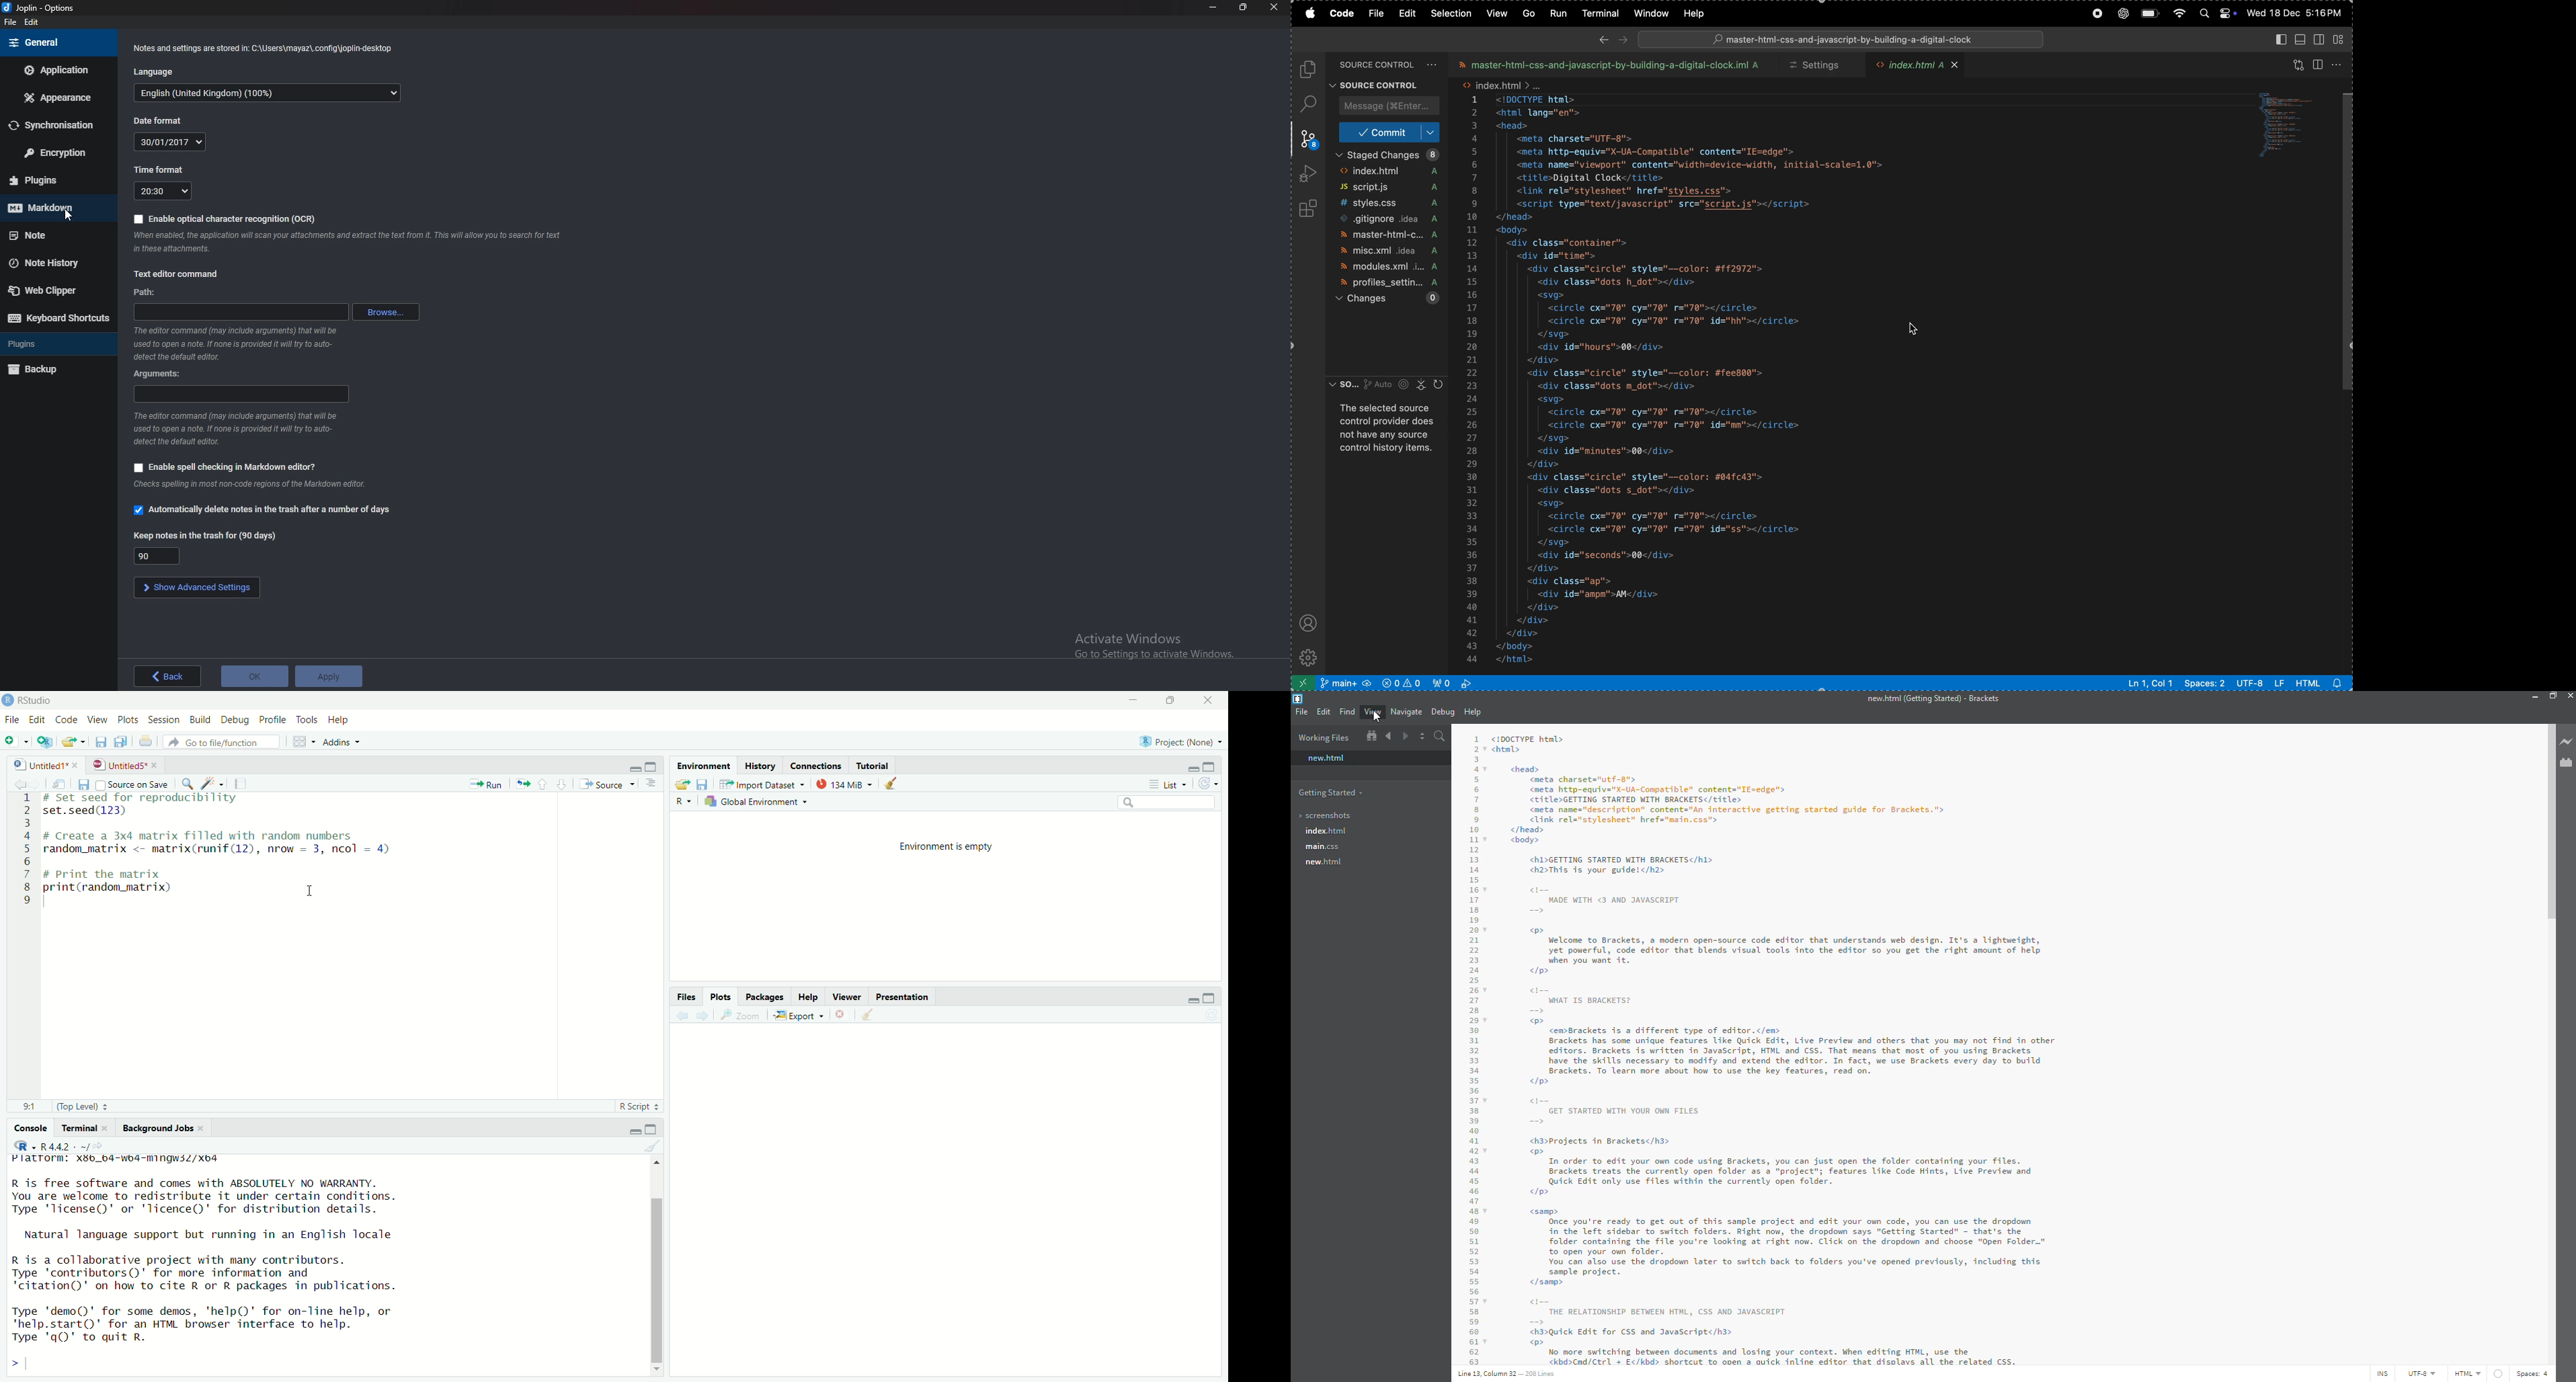  I want to click on maximise, so click(1213, 766).